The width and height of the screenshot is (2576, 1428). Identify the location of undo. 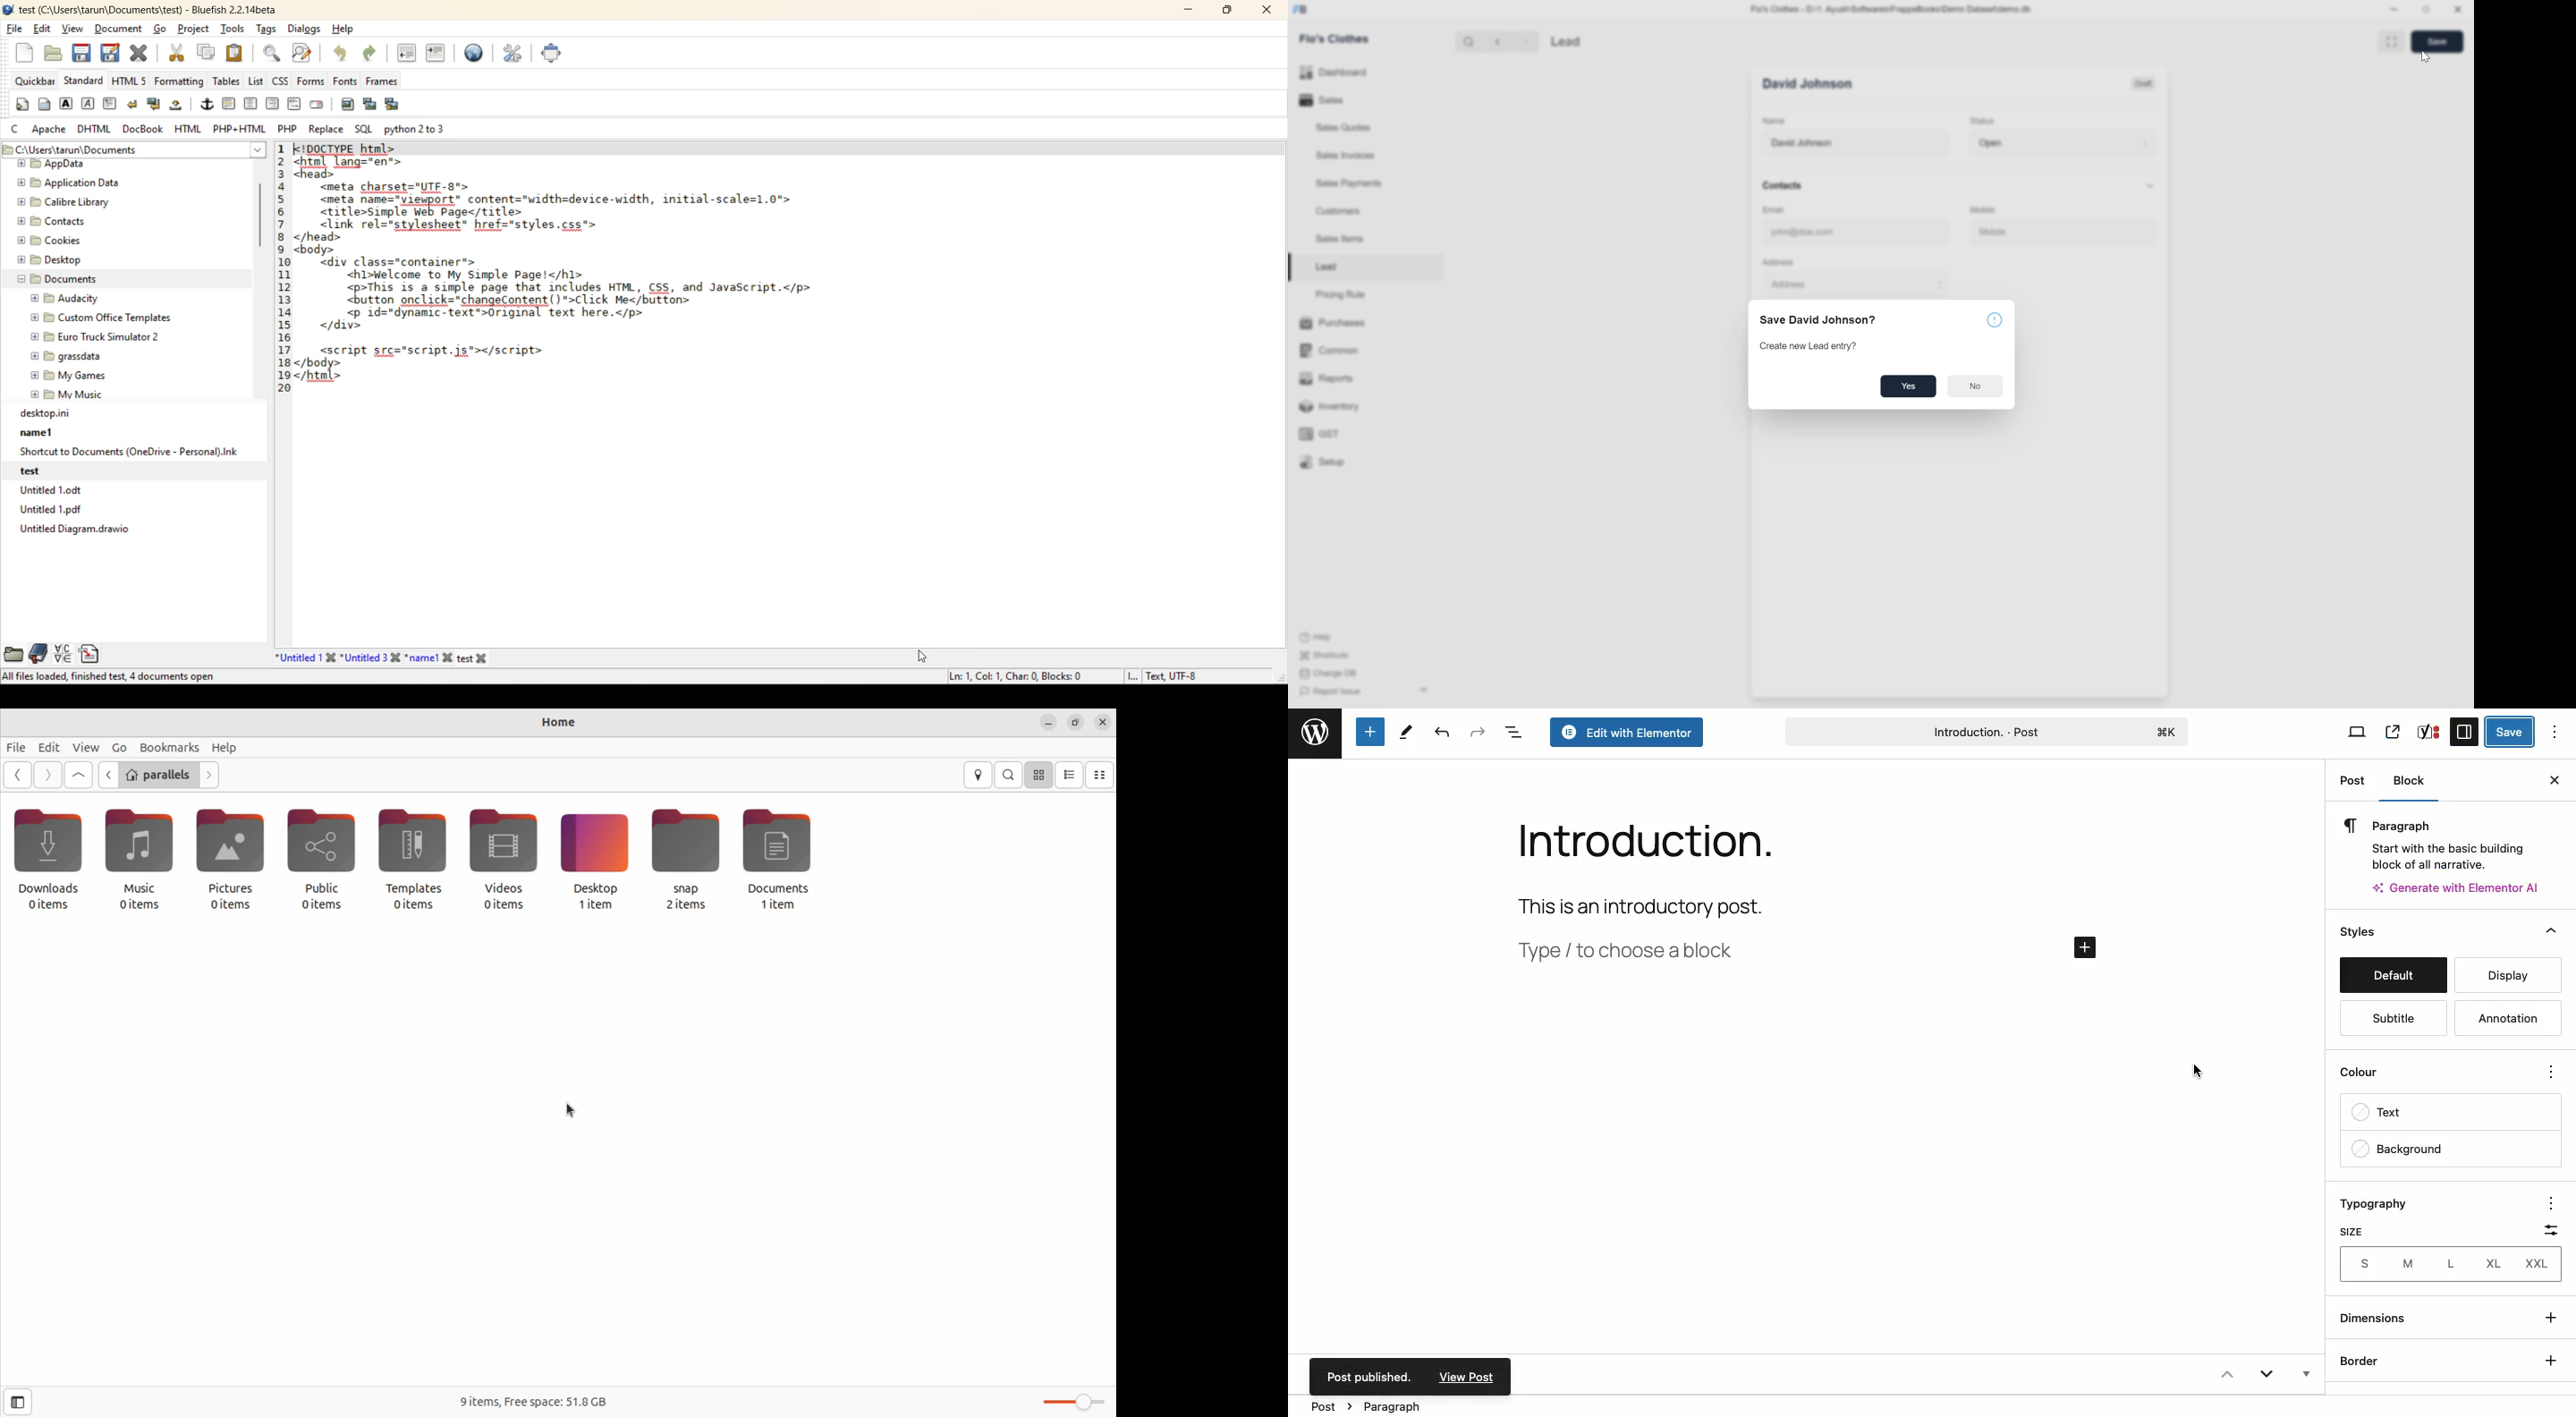
(339, 53).